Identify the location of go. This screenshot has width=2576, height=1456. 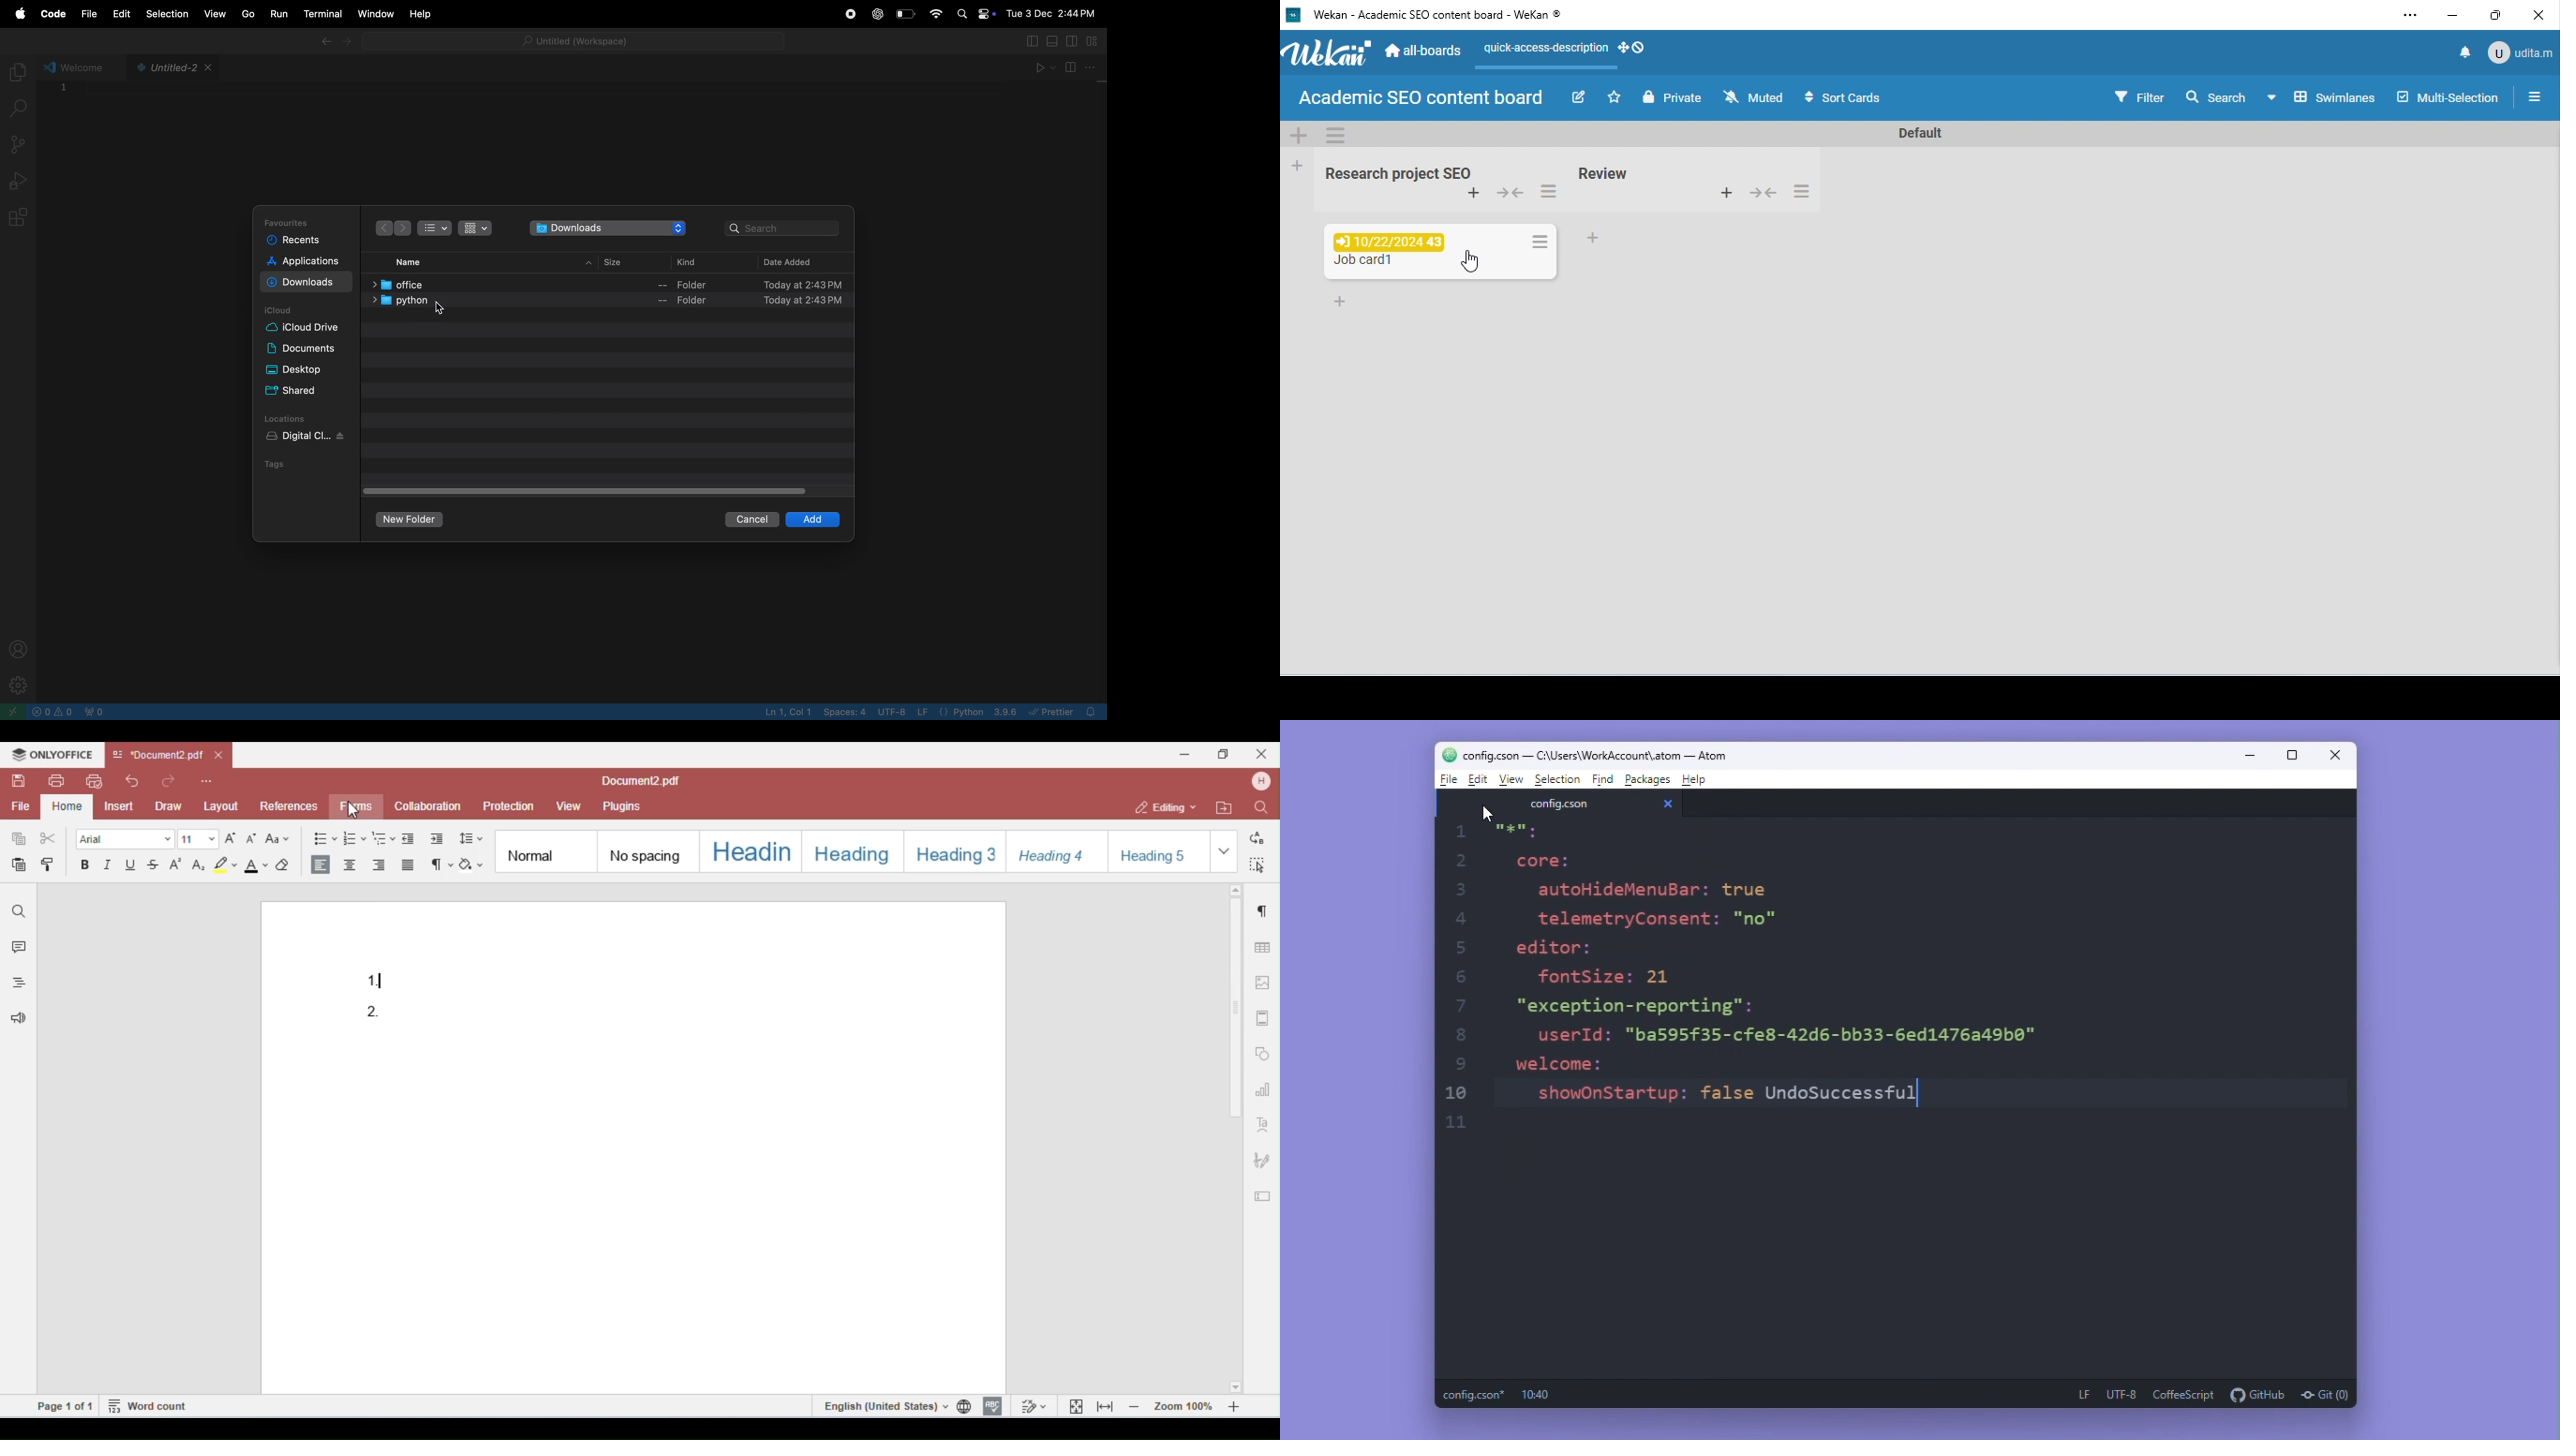
(247, 13).